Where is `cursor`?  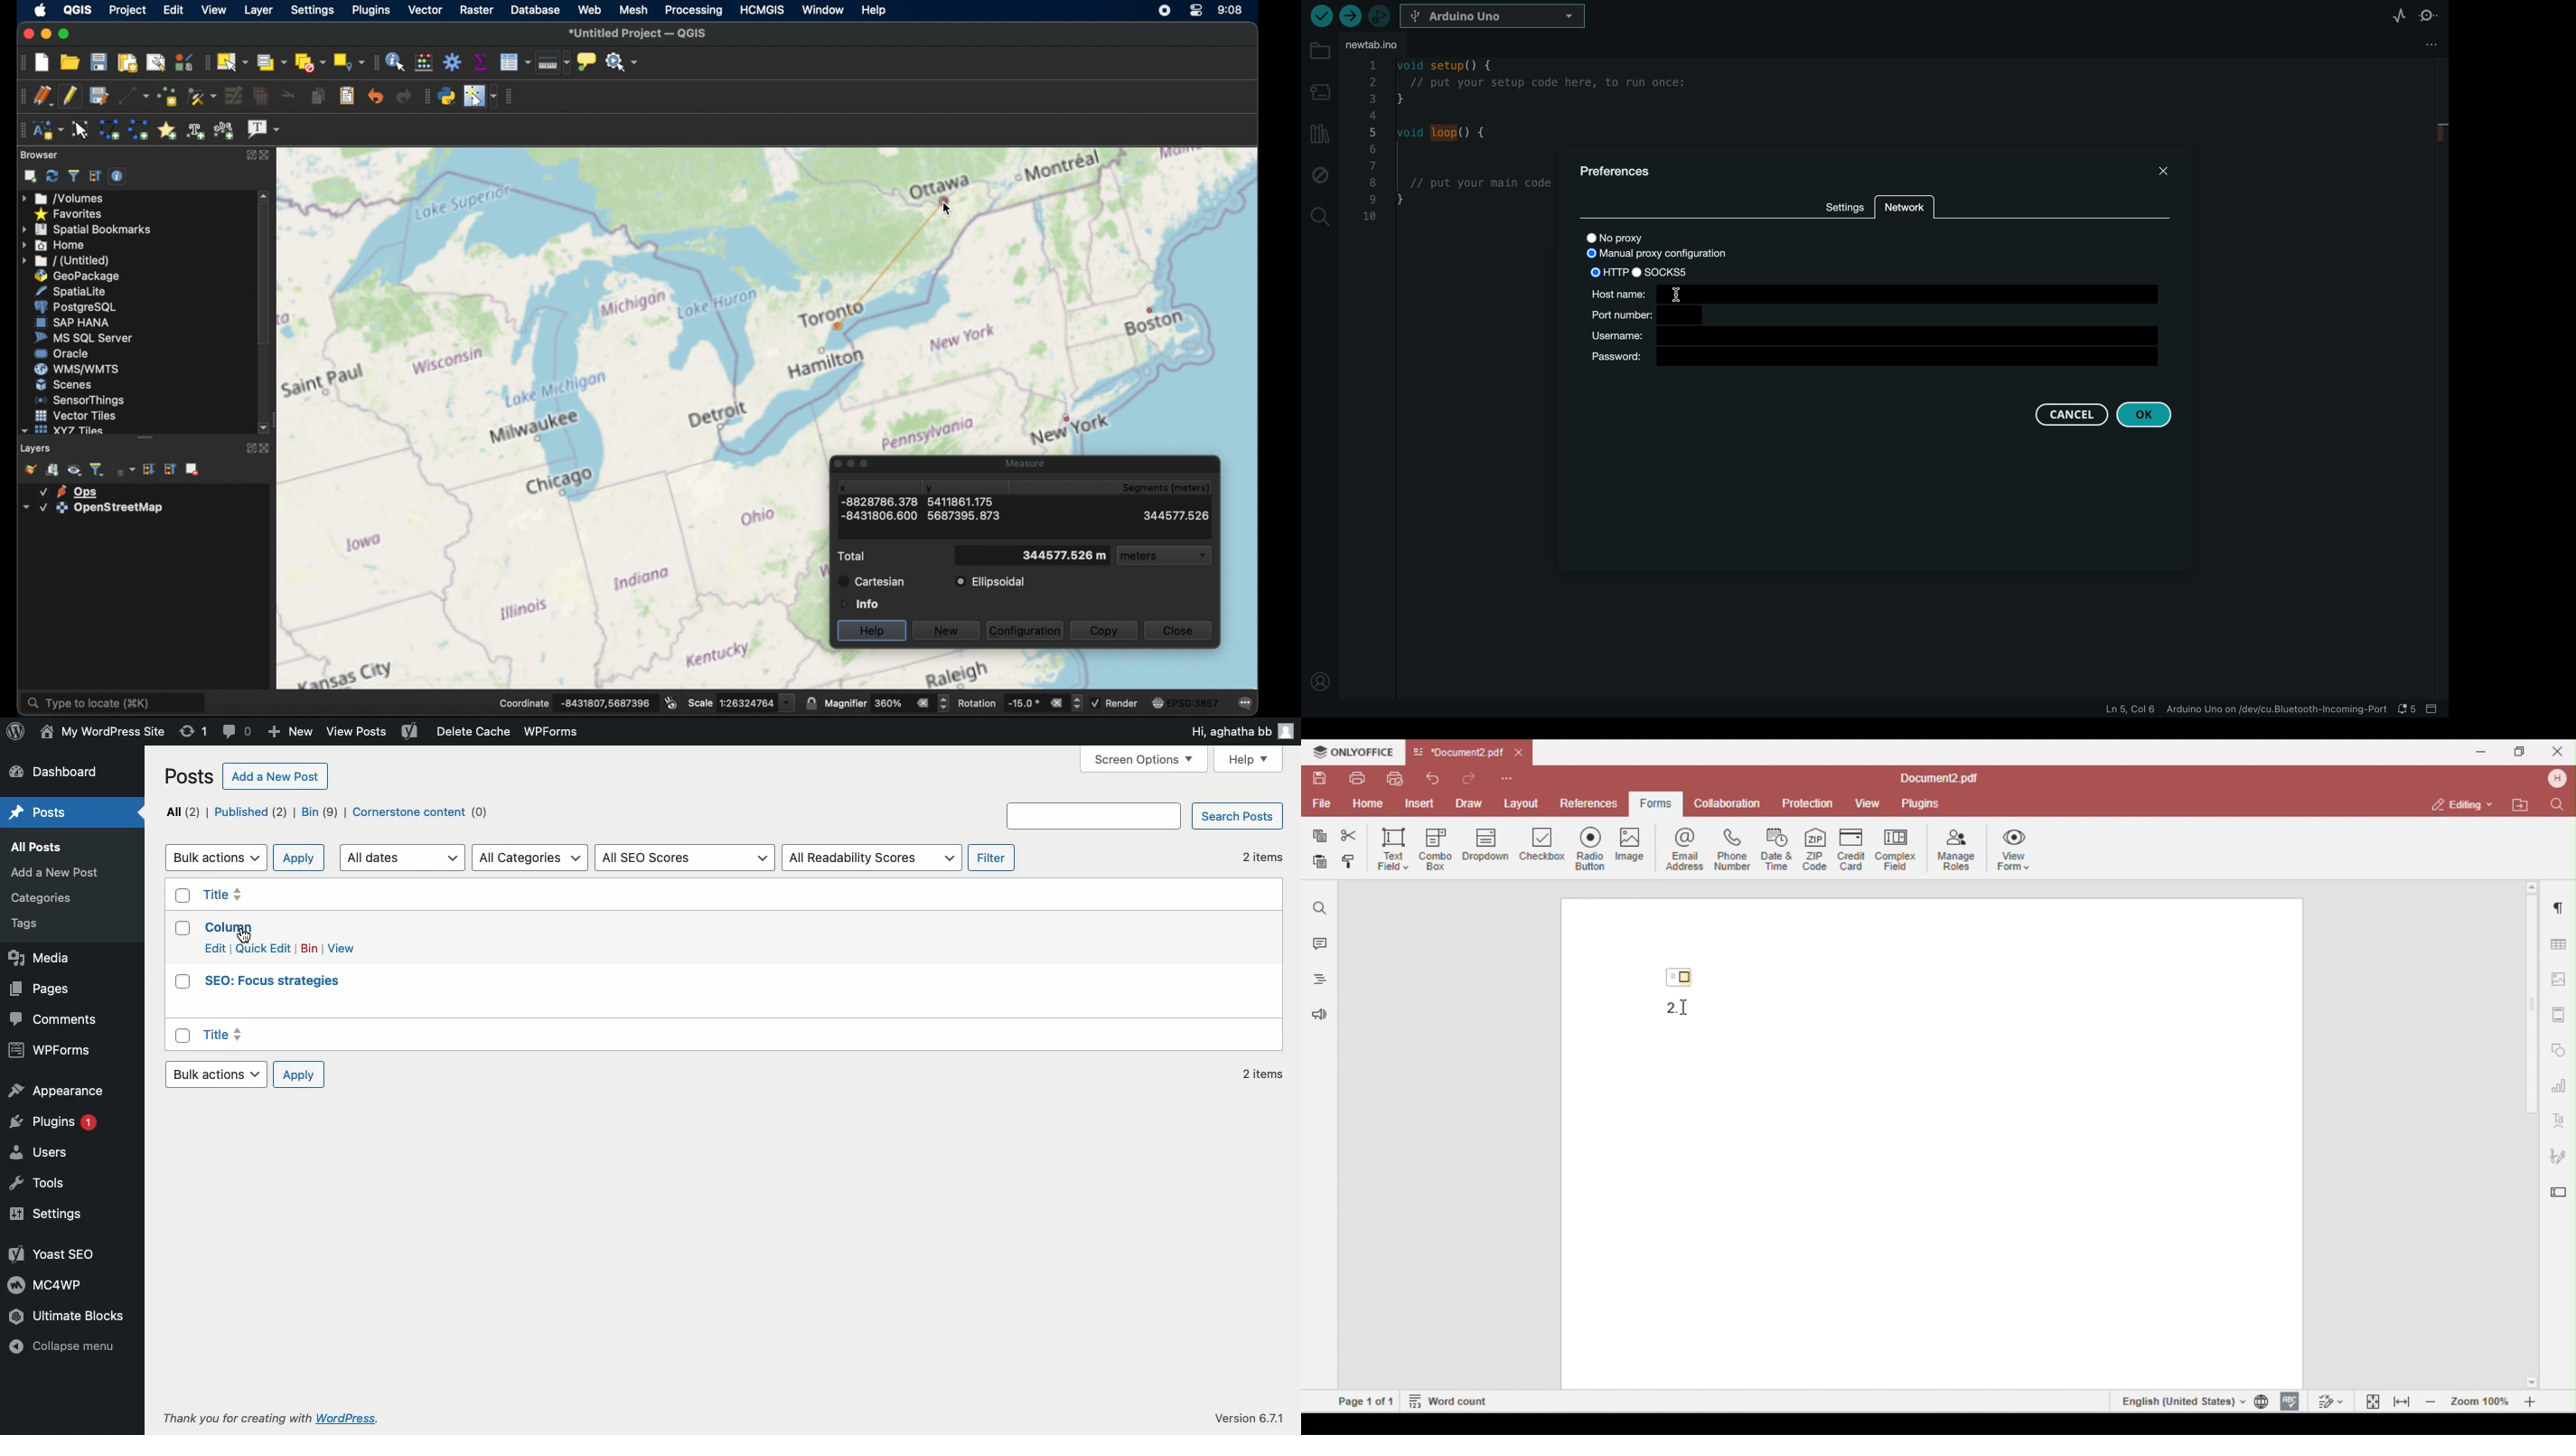 cursor is located at coordinates (1677, 294).